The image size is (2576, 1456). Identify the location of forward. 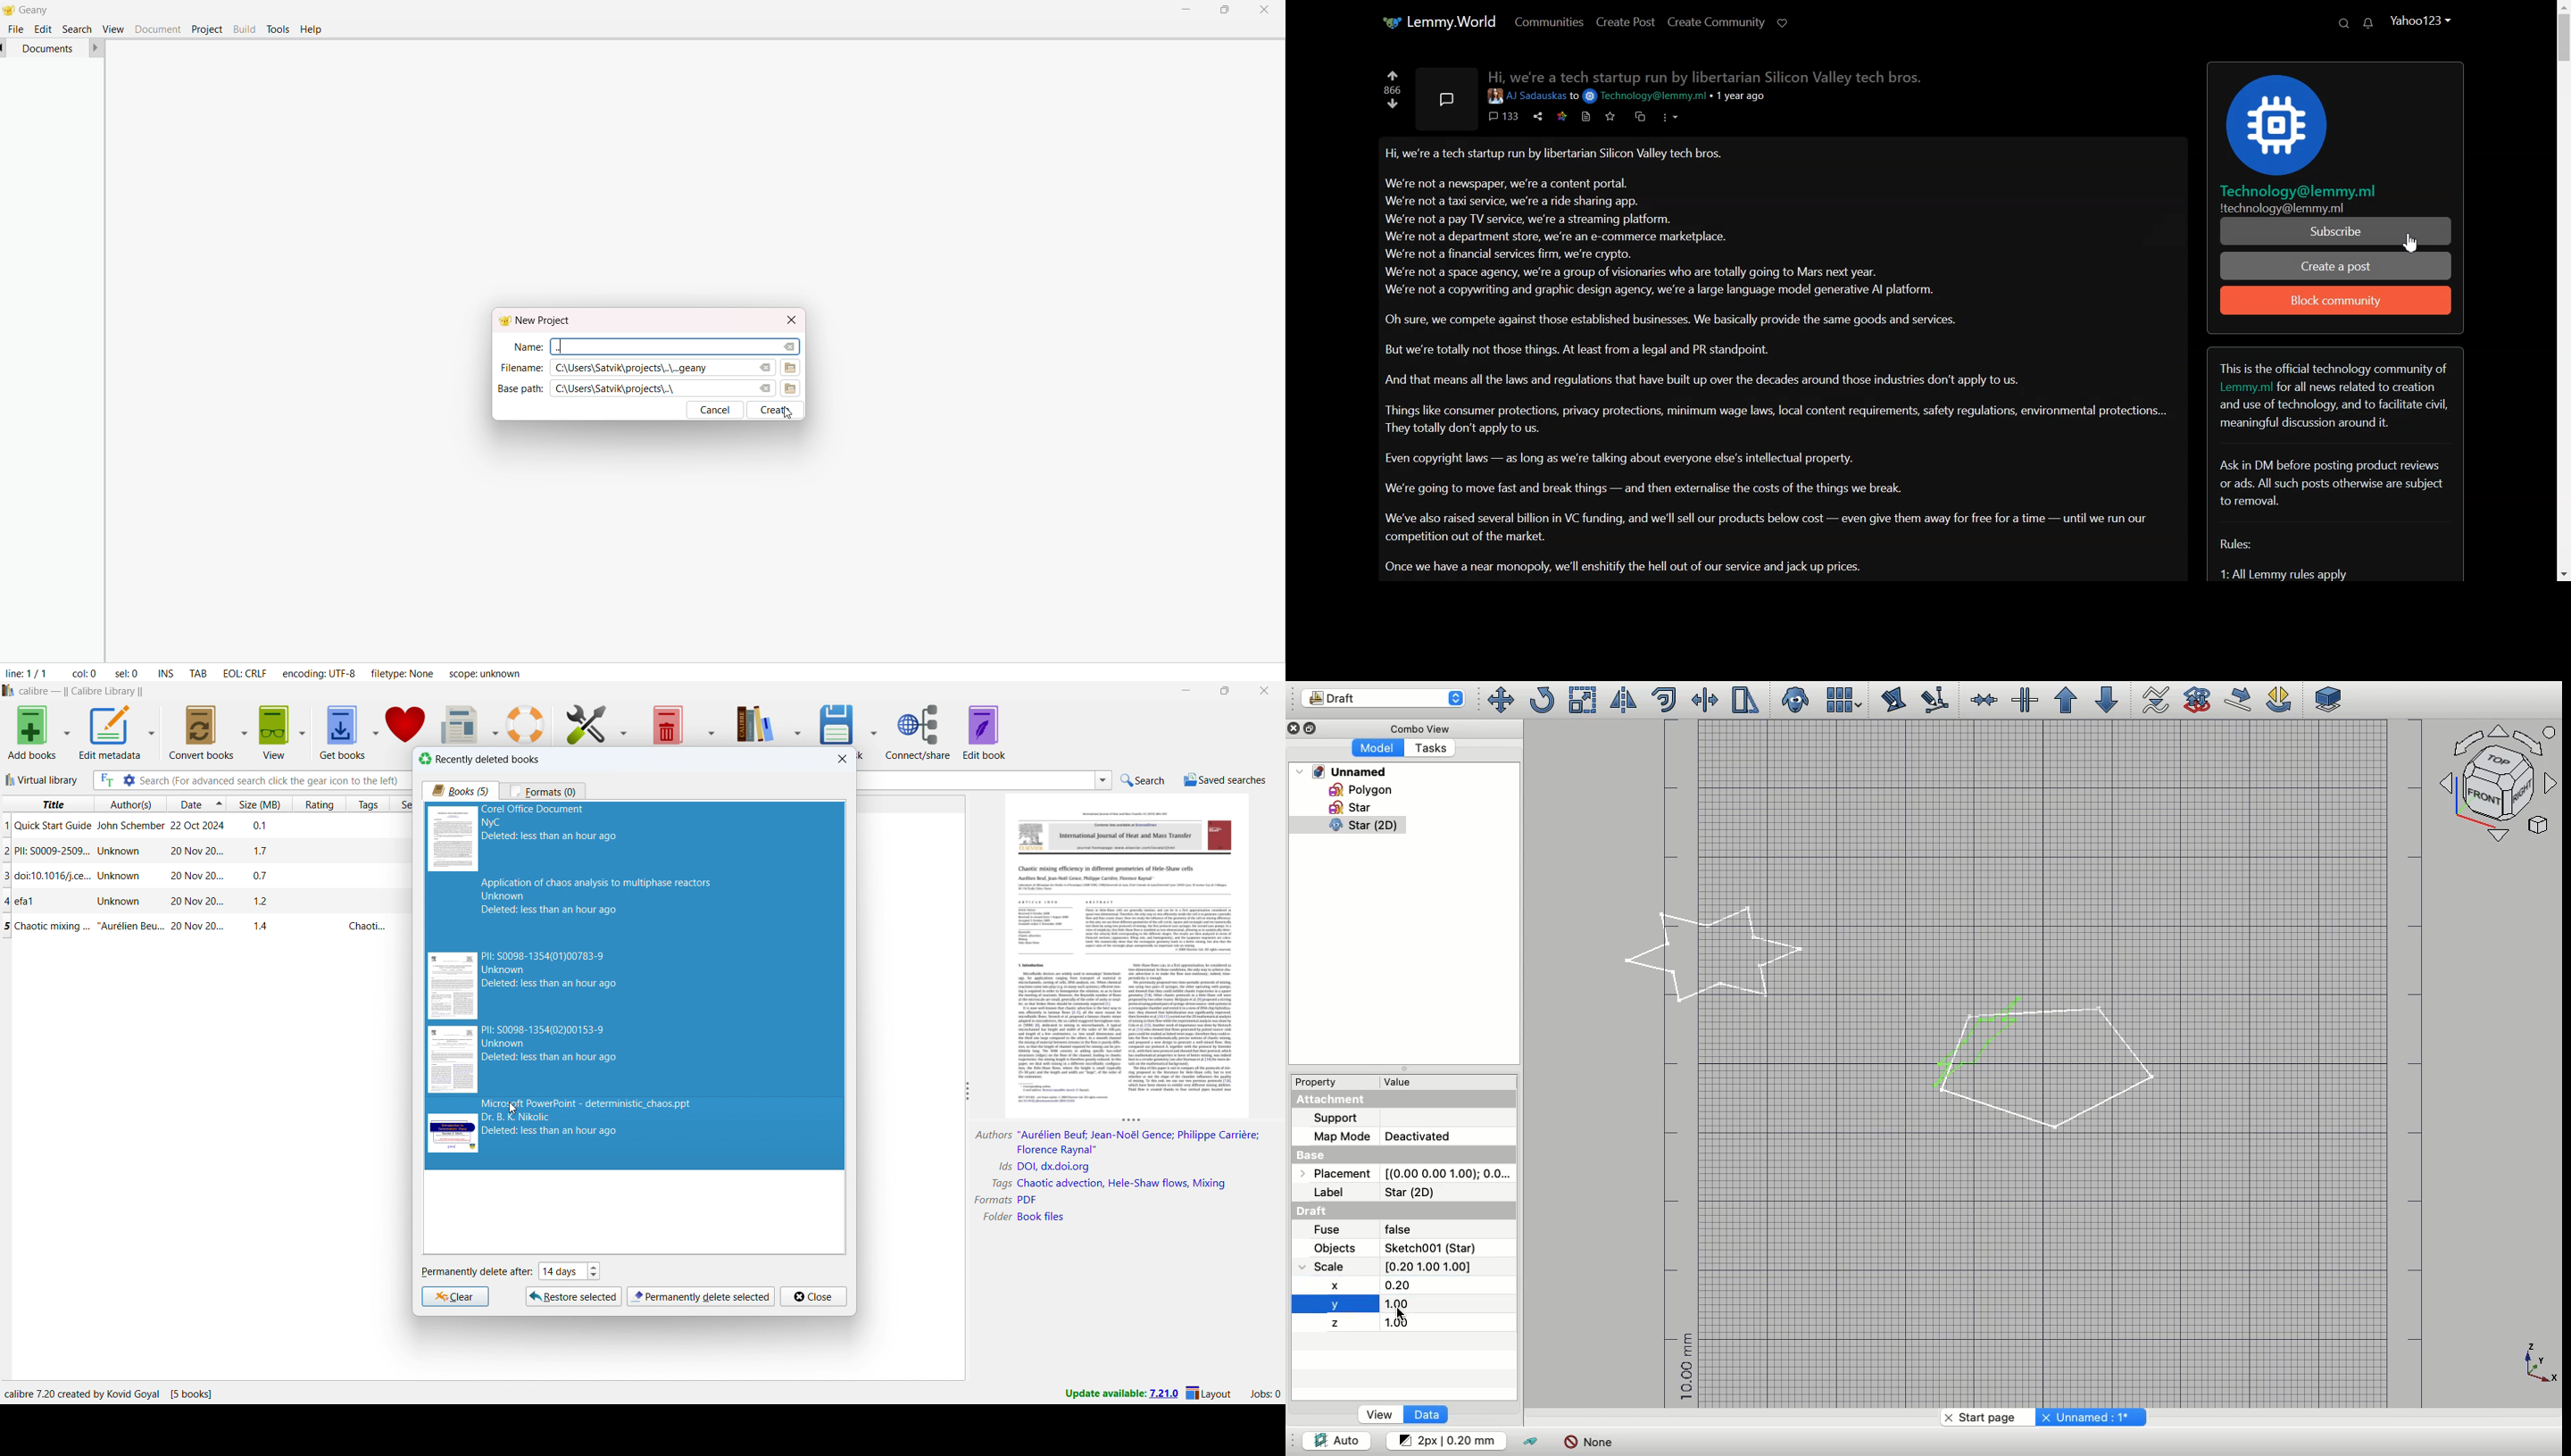
(96, 48).